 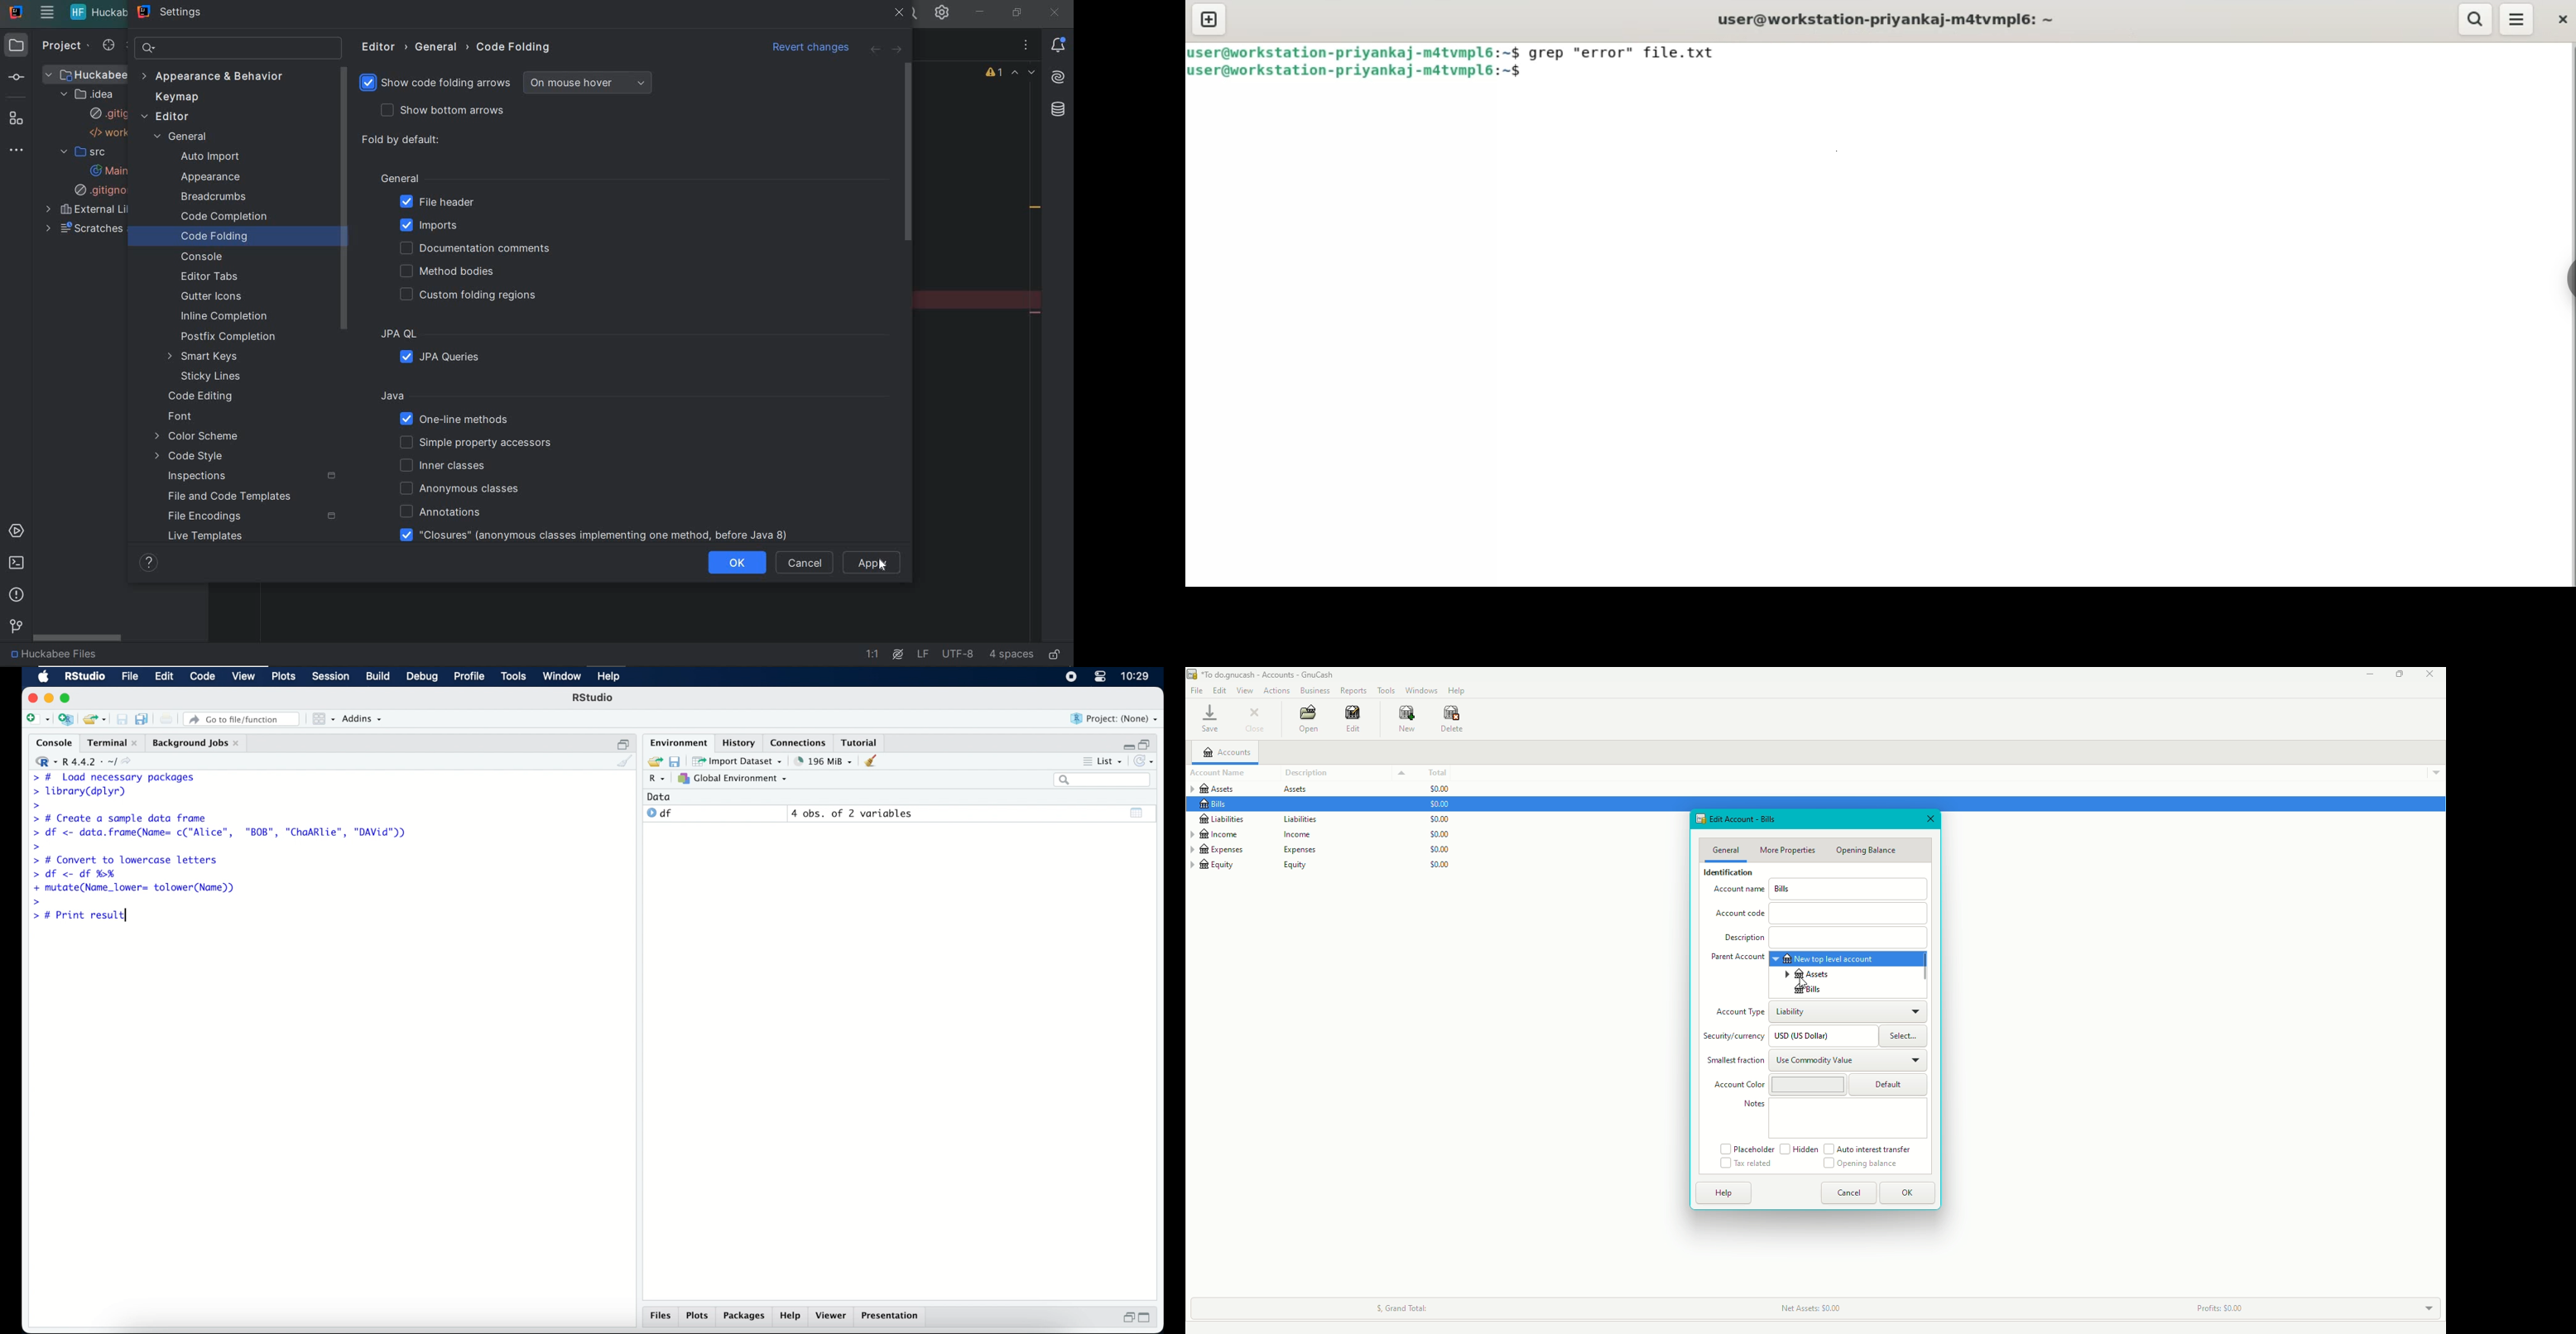 I want to click on grep "error" file.txt, so click(x=1630, y=52).